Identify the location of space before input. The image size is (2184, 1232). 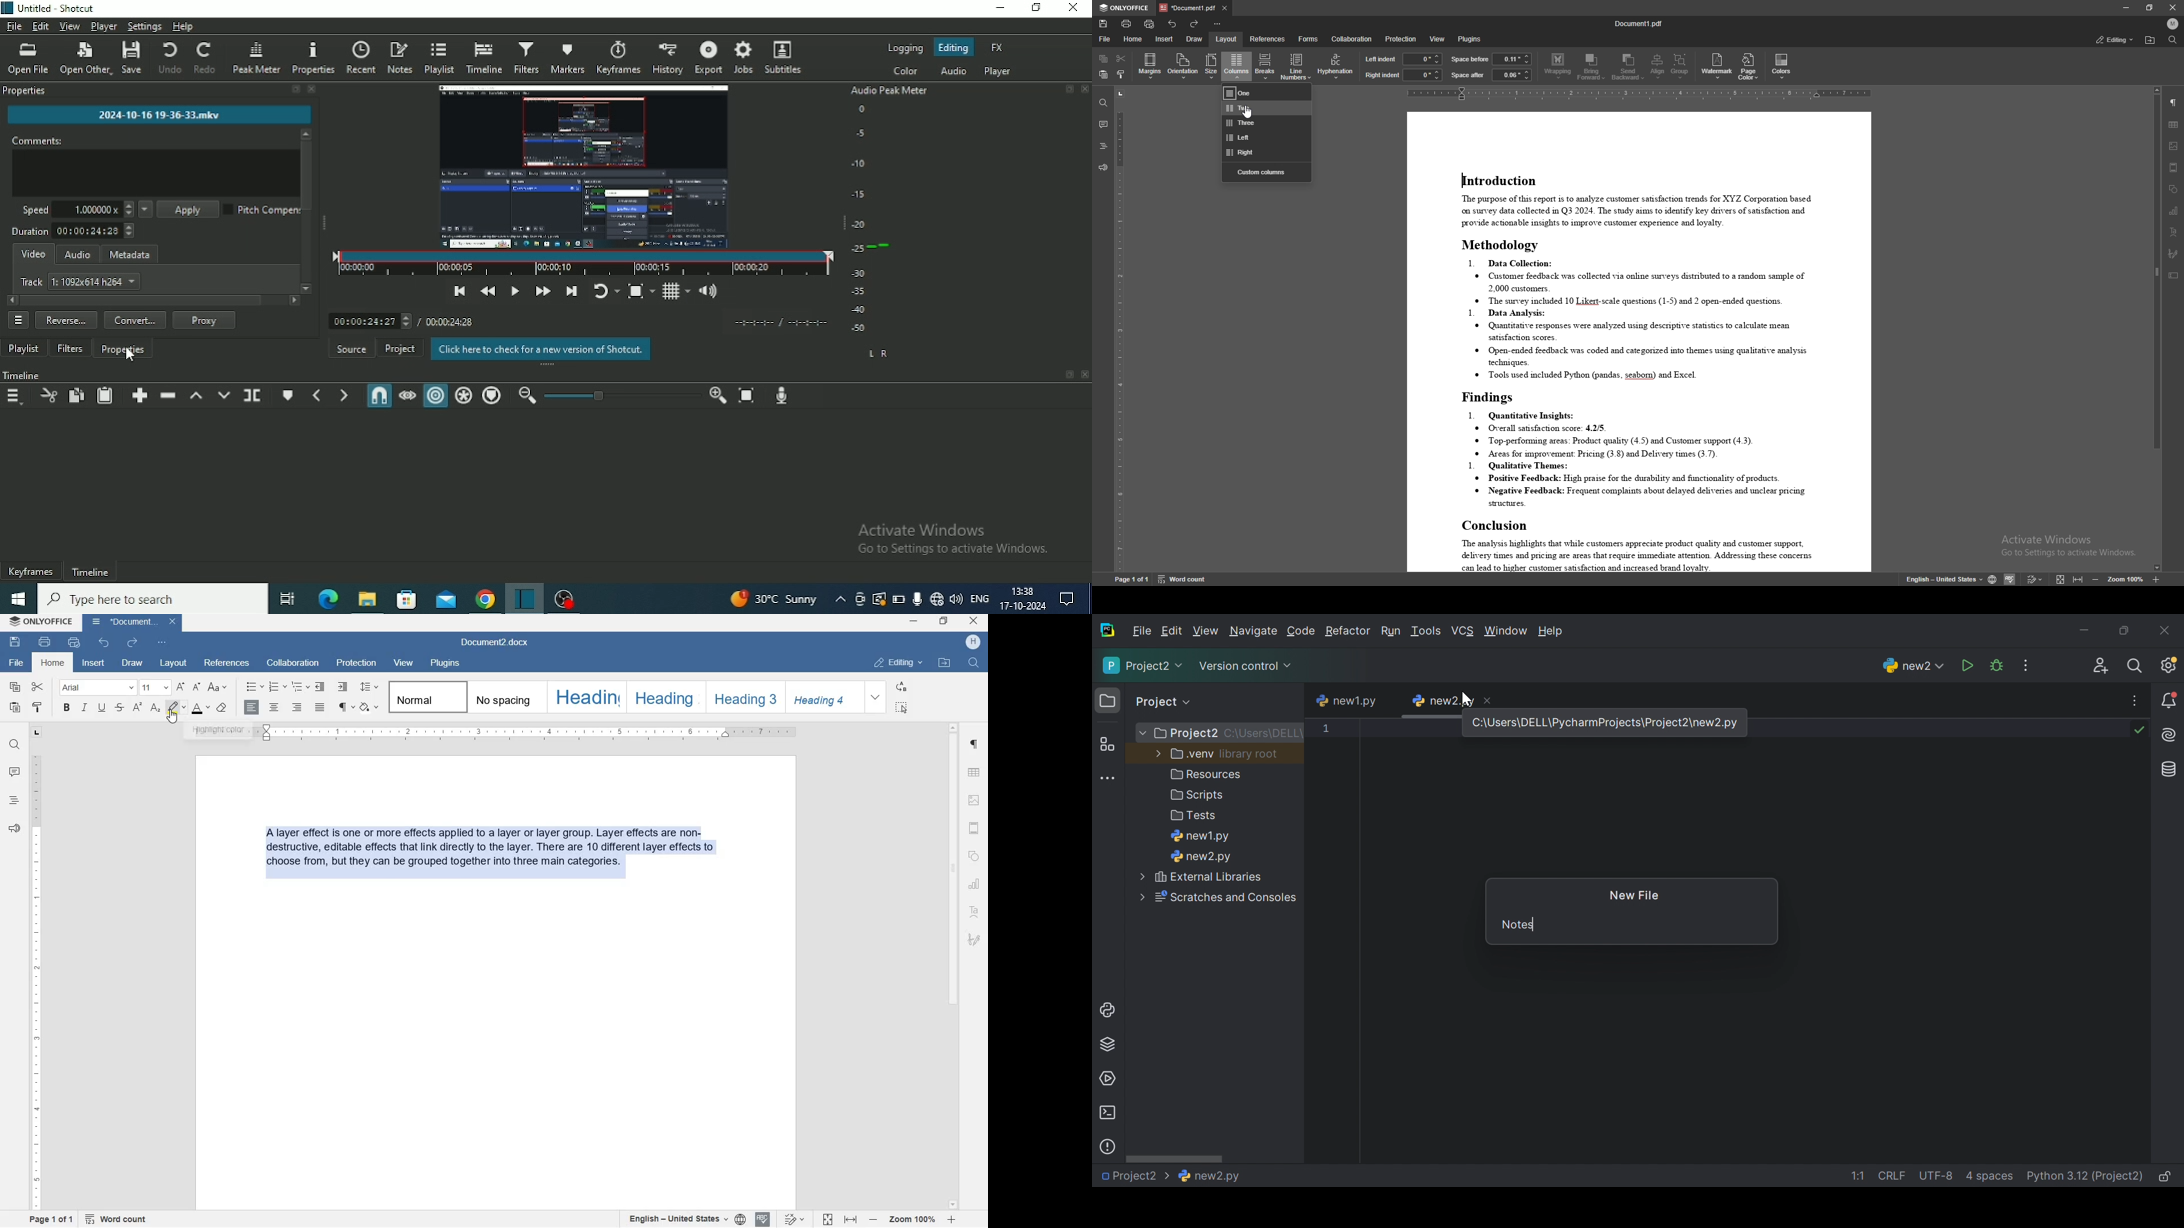
(1512, 59).